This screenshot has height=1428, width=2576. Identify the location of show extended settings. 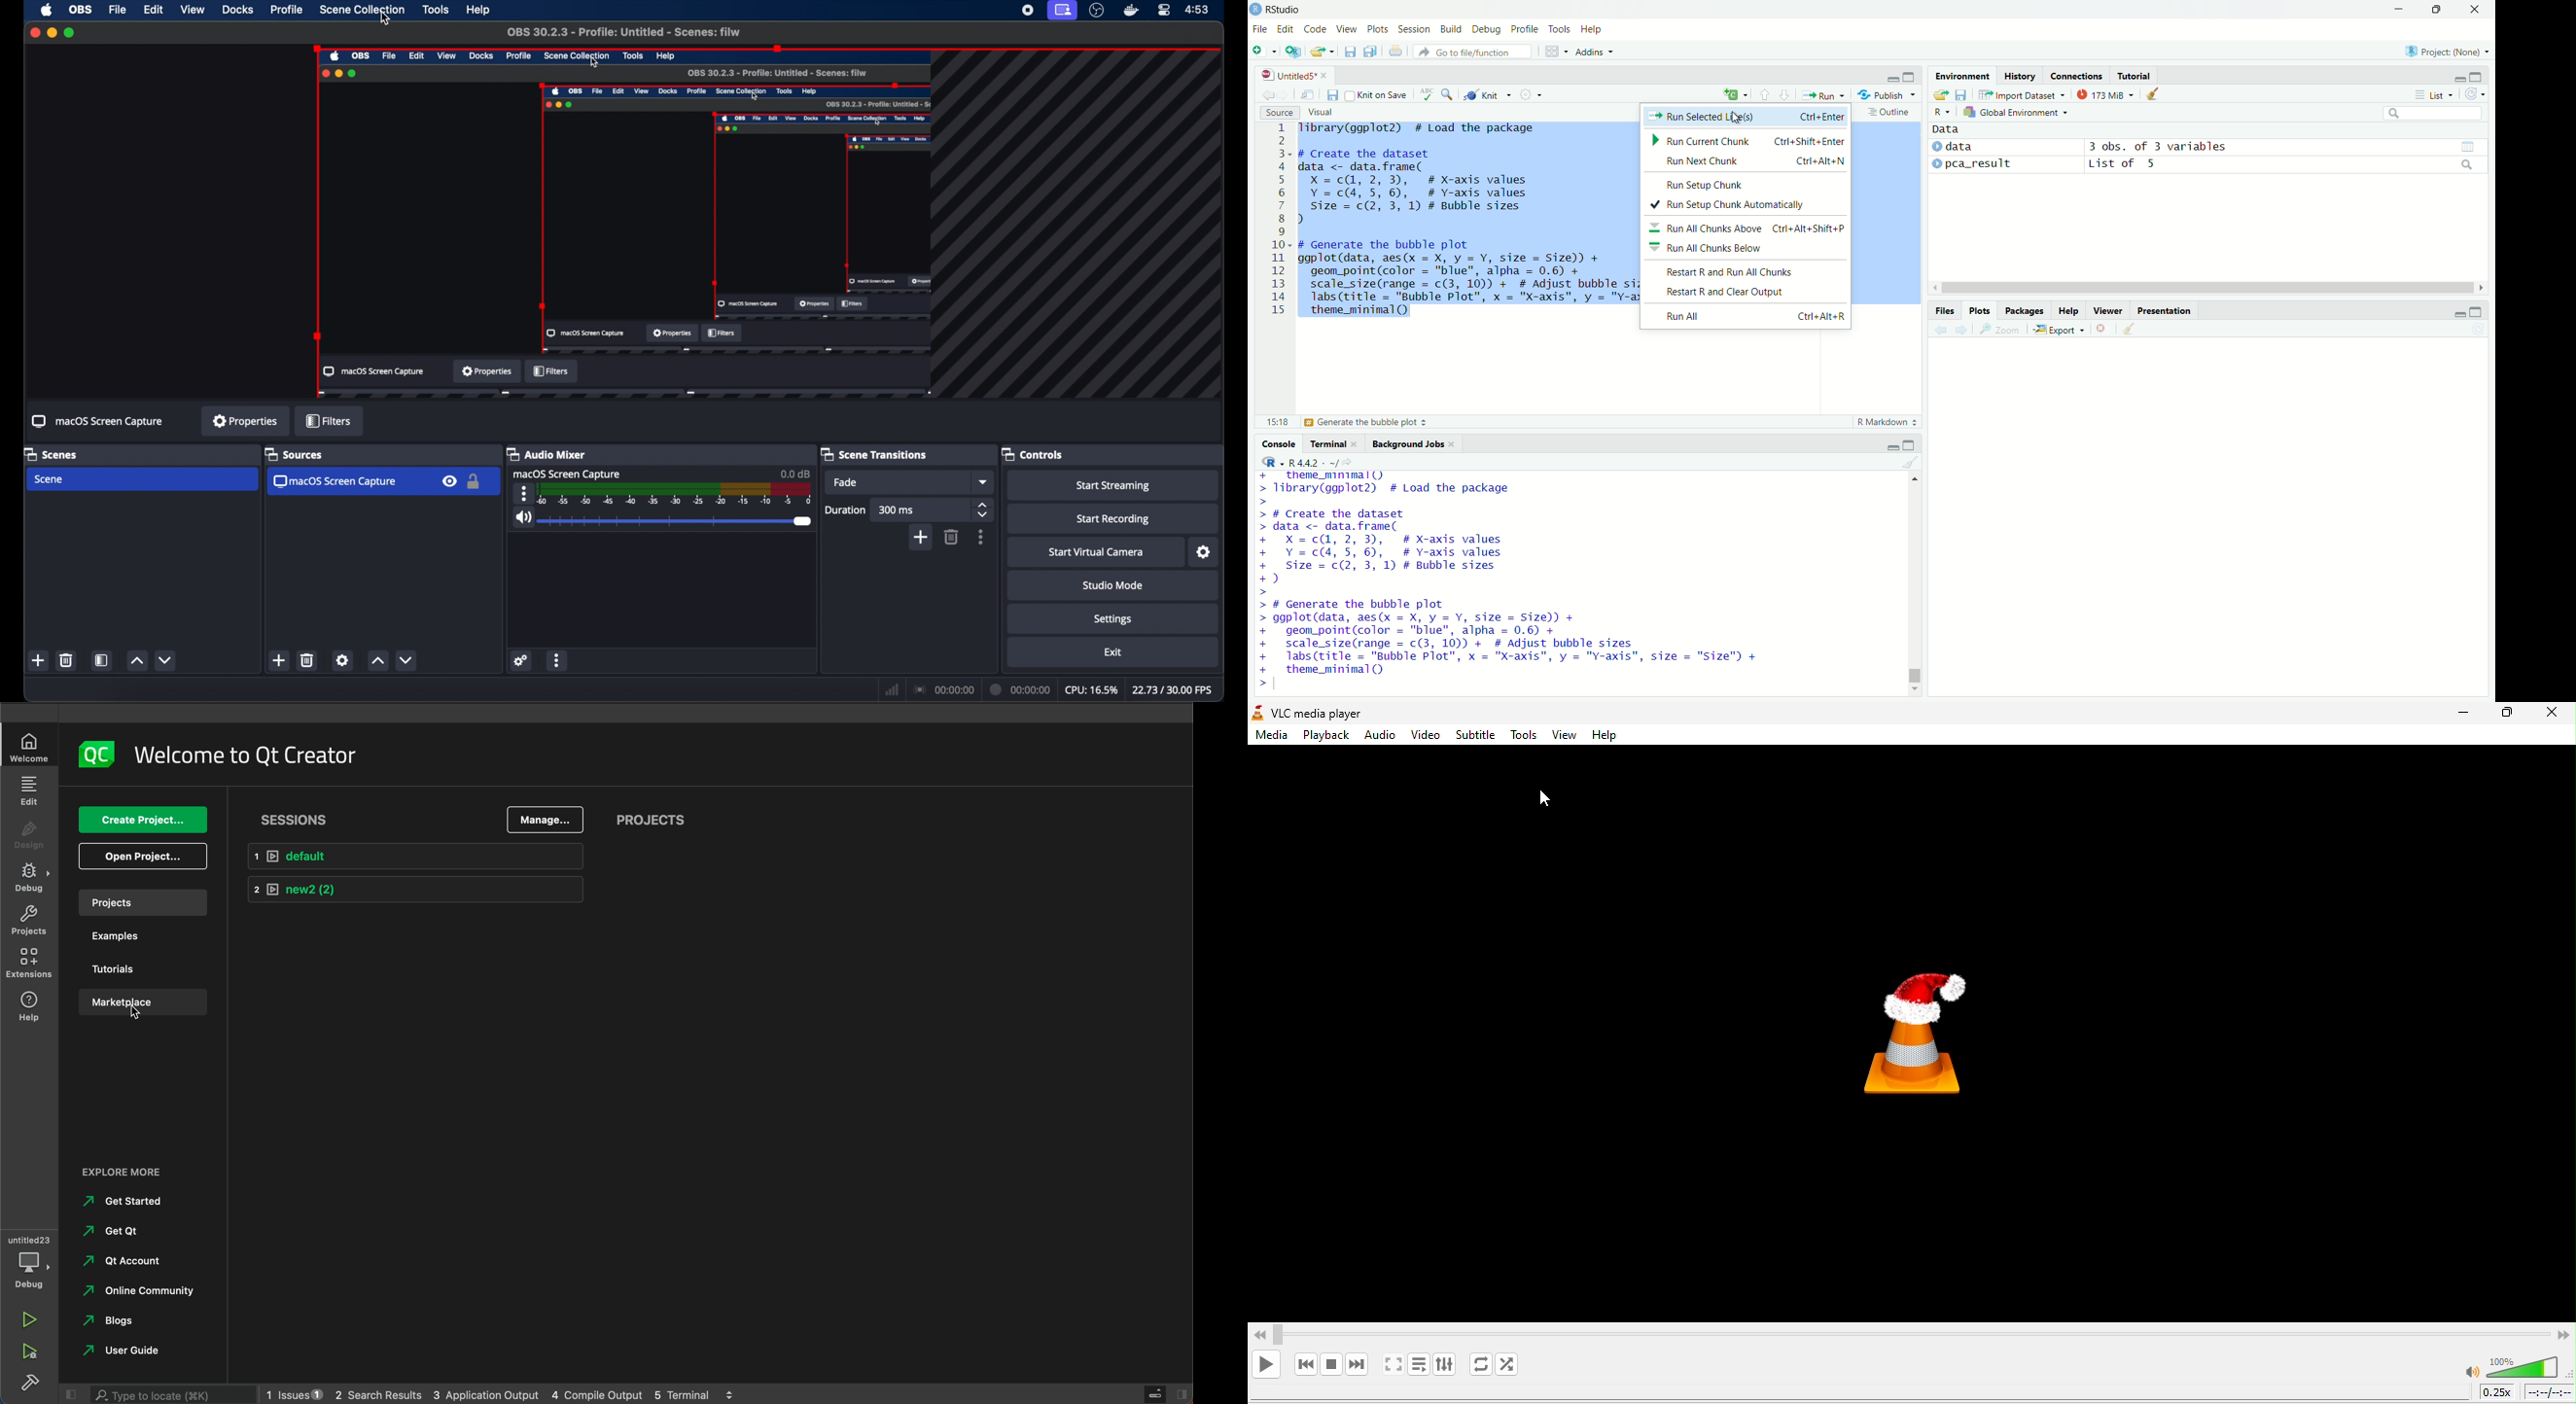
(1445, 1367).